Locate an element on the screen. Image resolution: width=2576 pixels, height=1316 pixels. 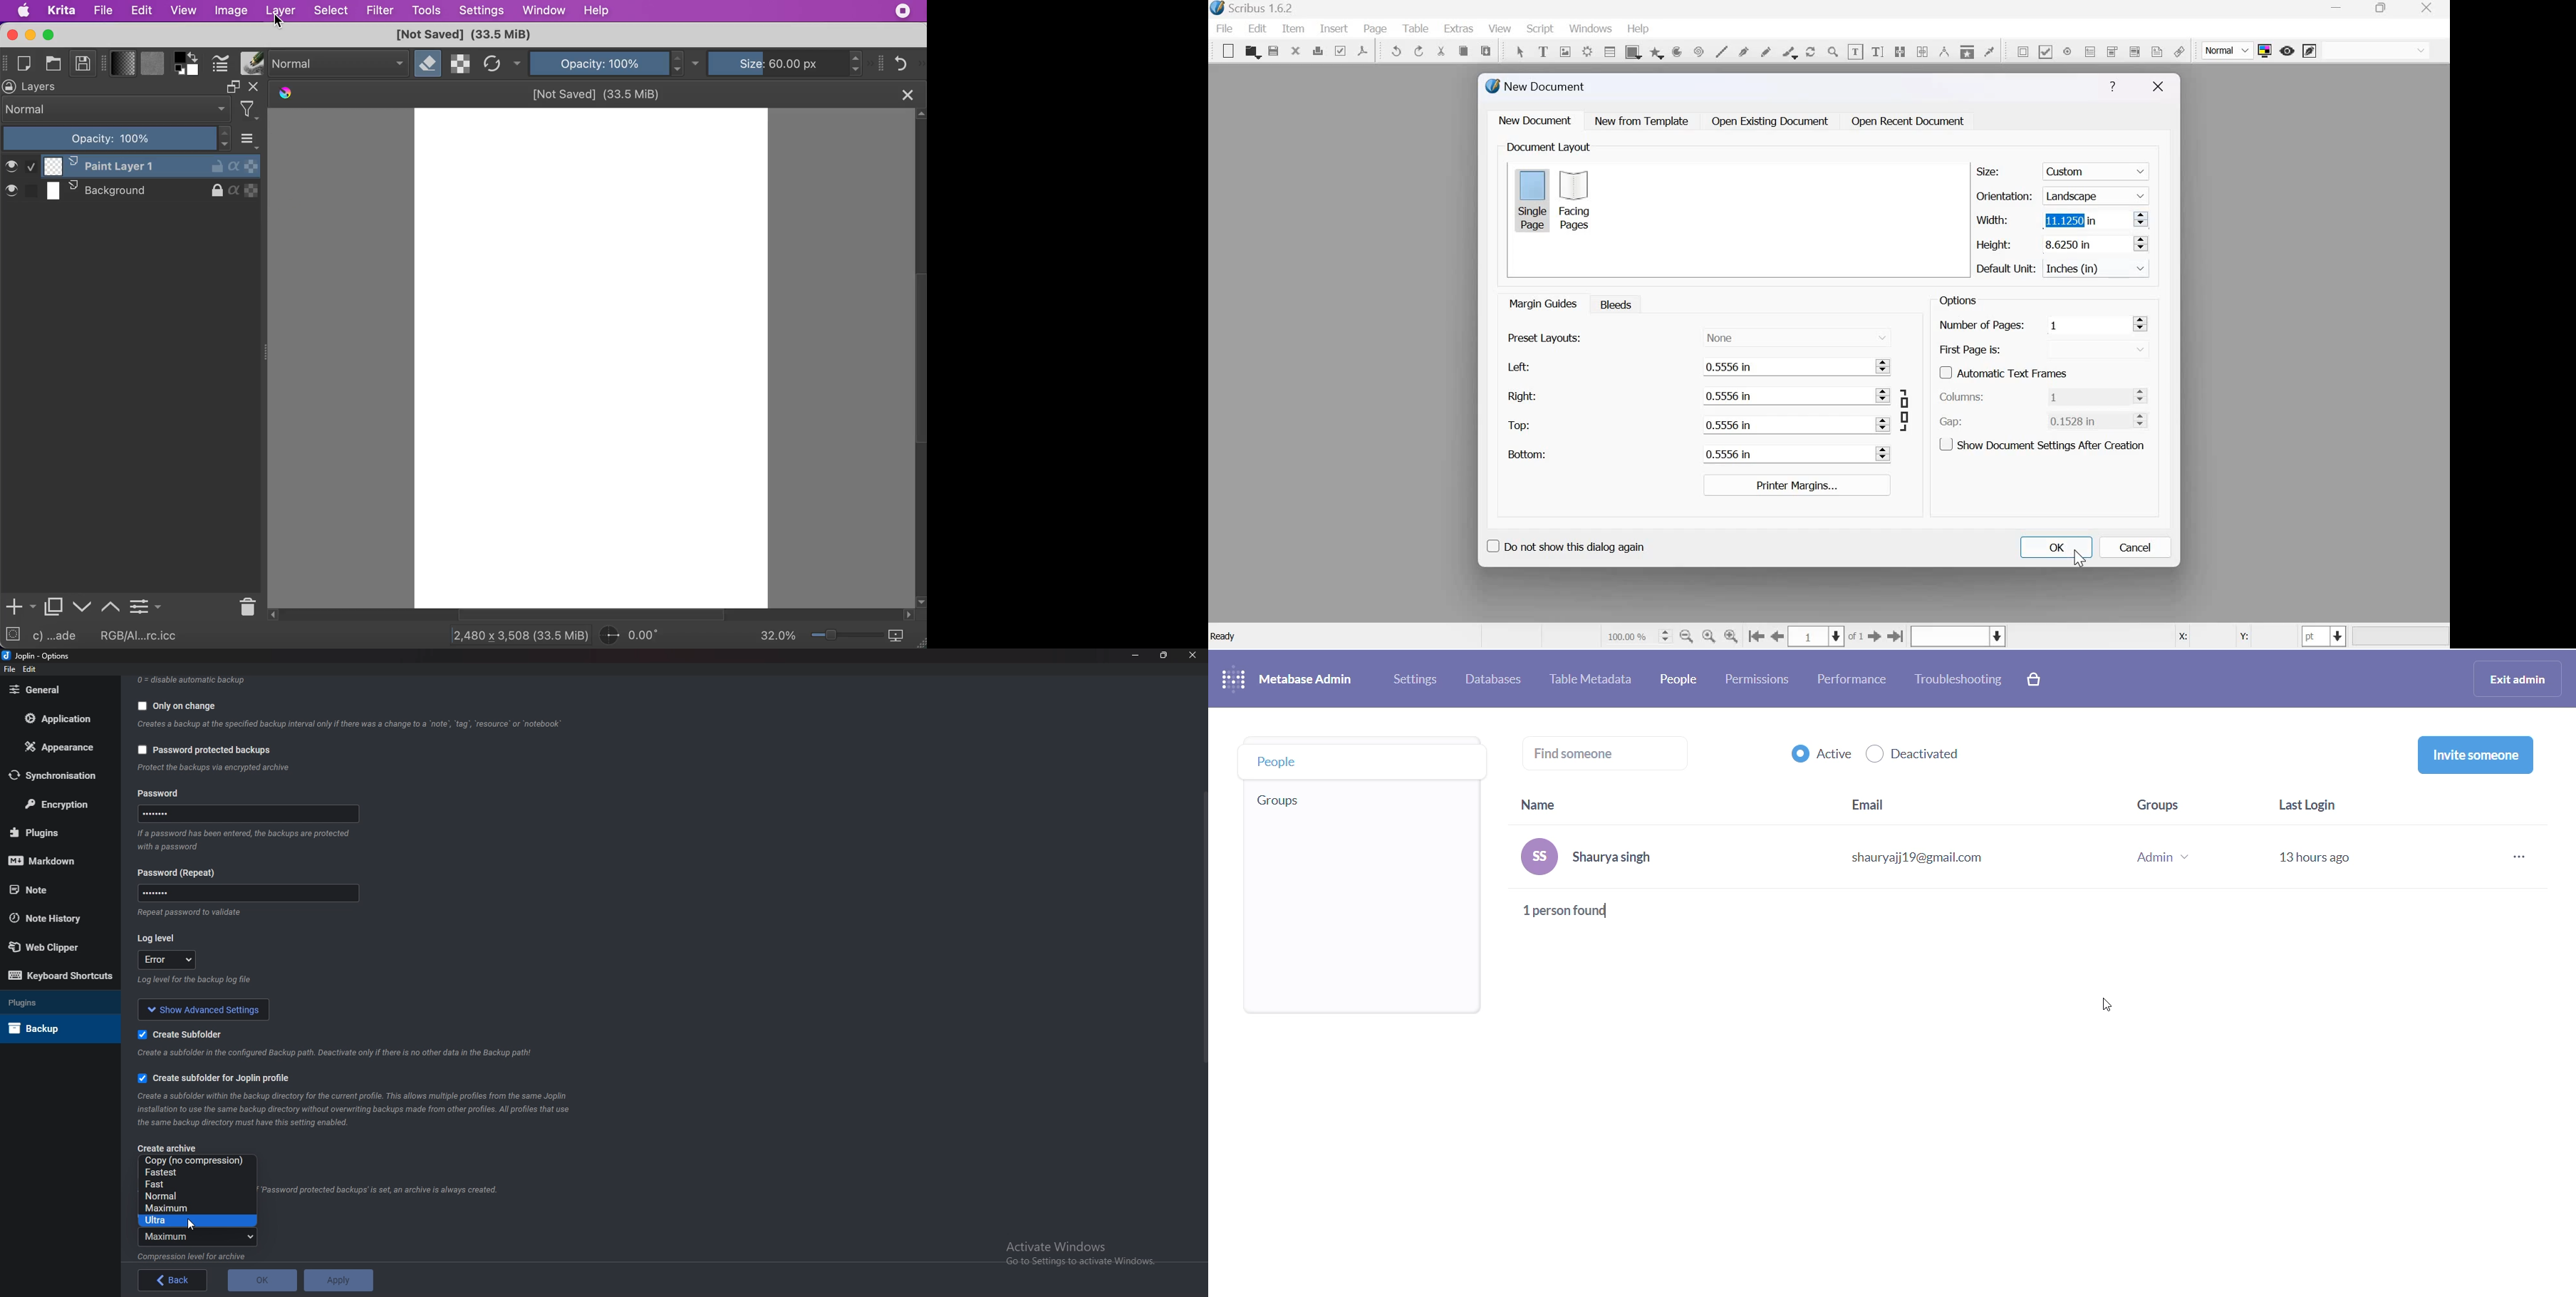
close is located at coordinates (2430, 8).